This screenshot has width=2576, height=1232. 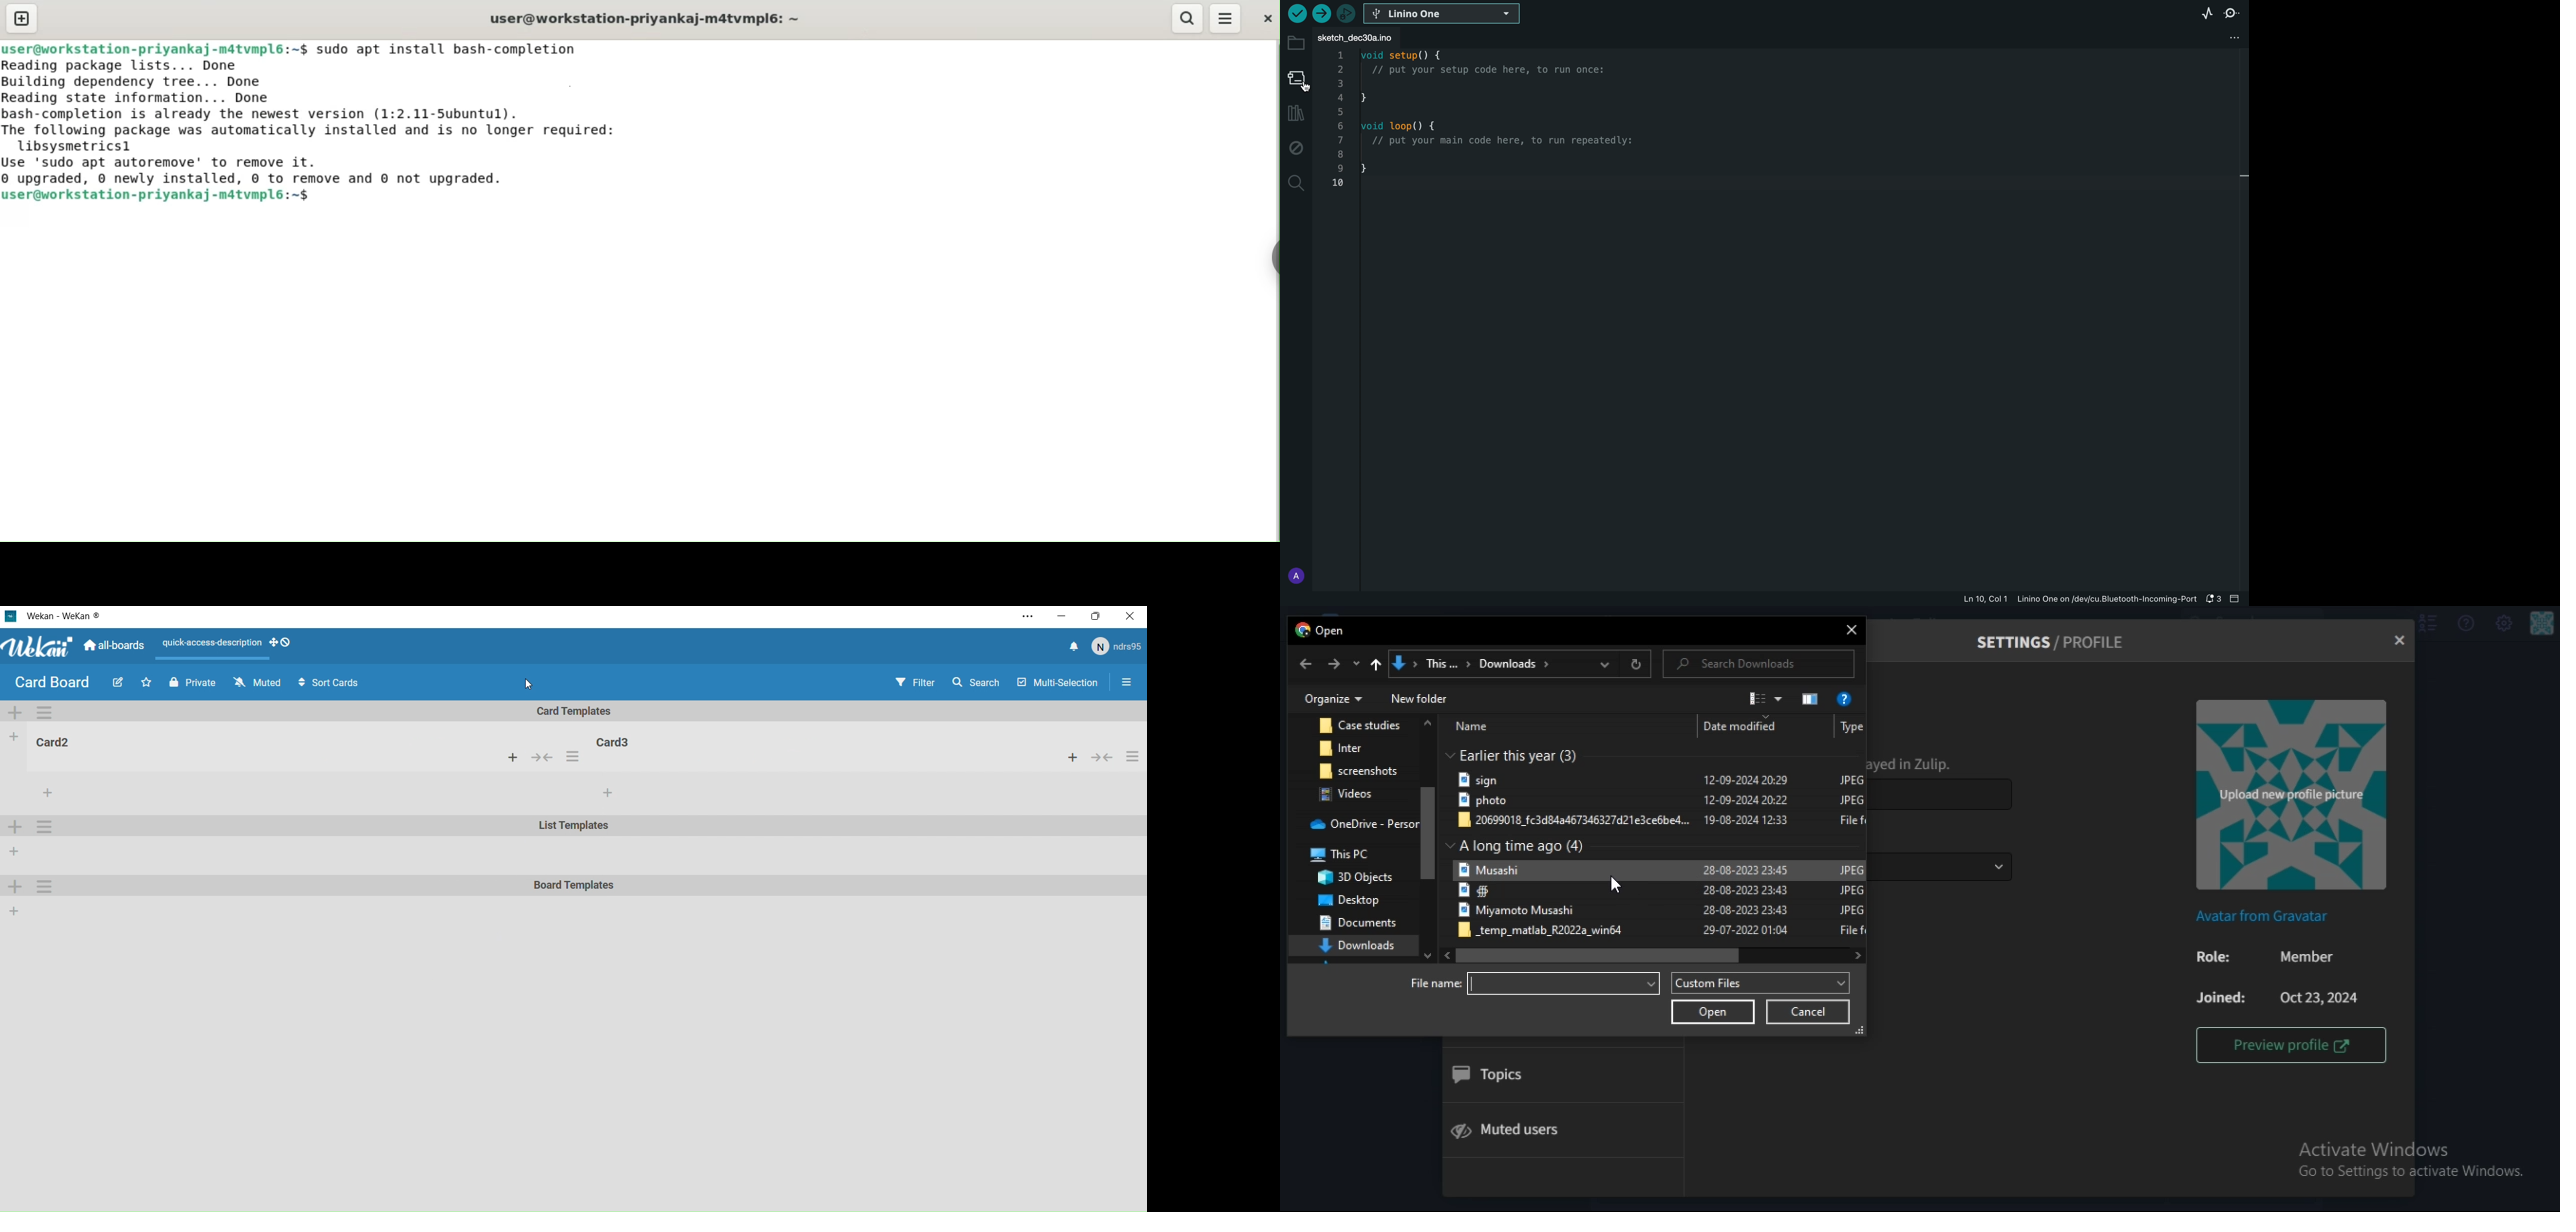 I want to click on view, so click(x=1766, y=698).